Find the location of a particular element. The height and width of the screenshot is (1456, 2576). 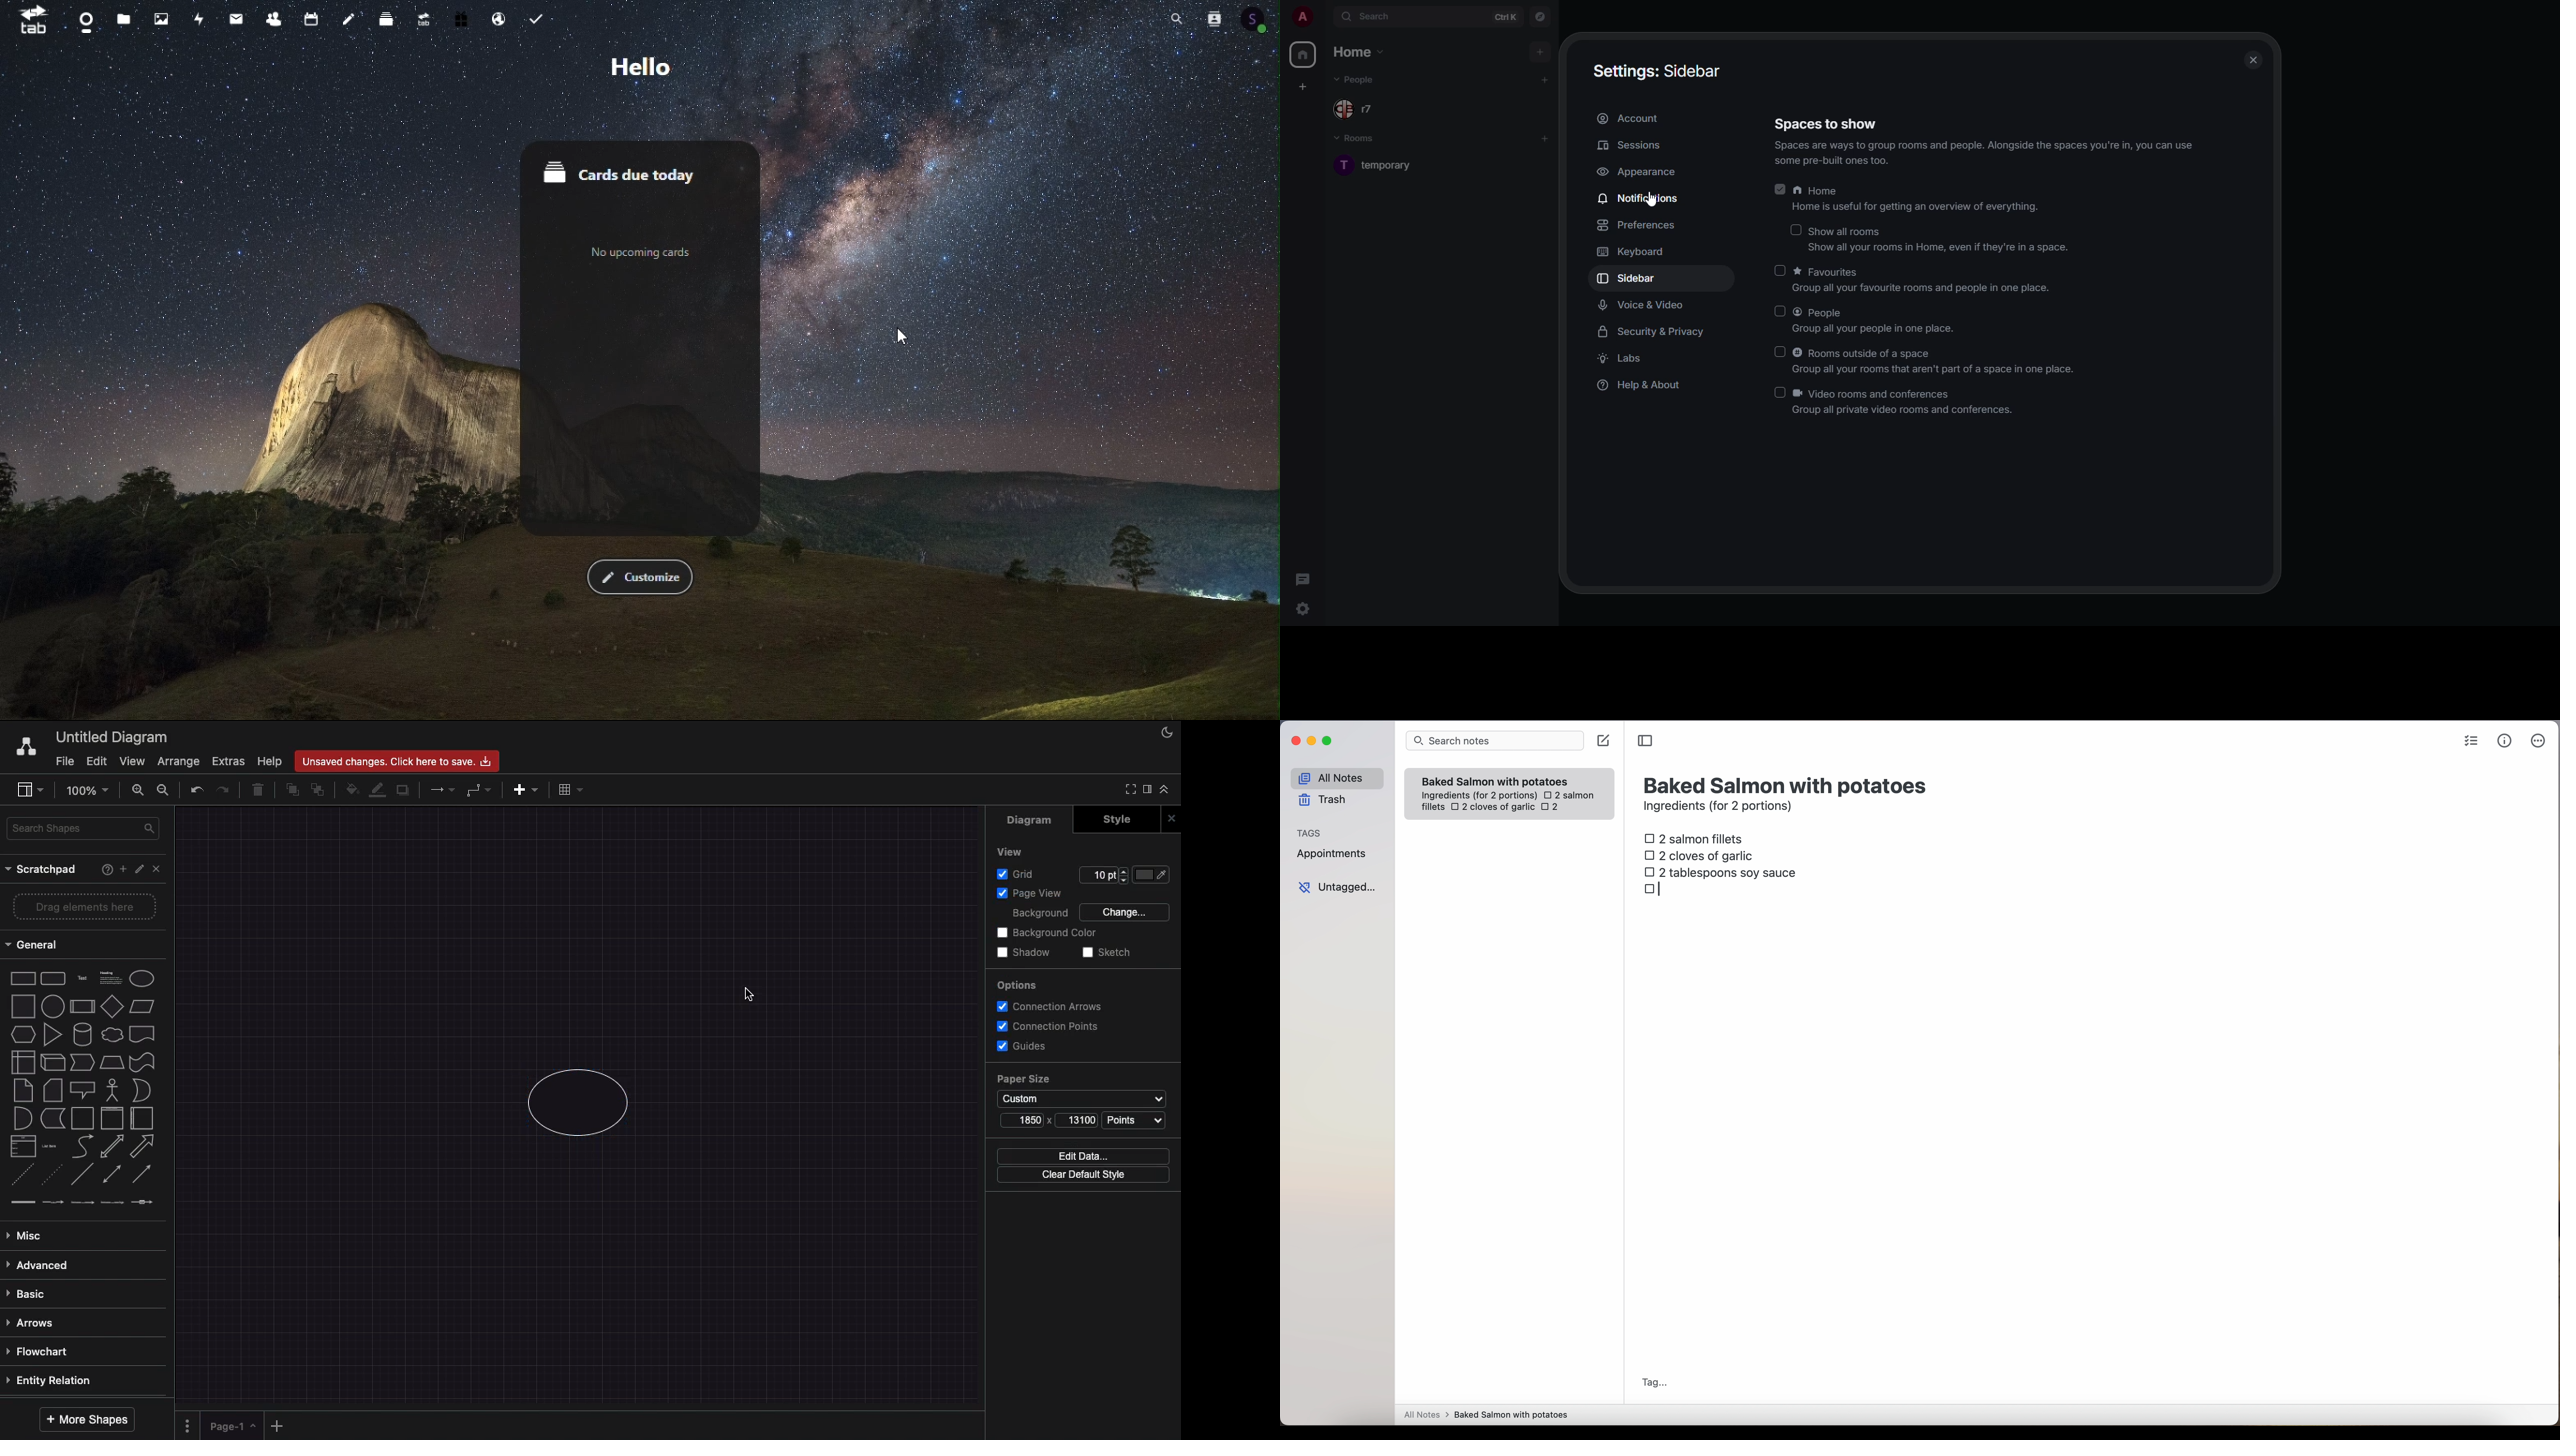

Redo is located at coordinates (223, 791).